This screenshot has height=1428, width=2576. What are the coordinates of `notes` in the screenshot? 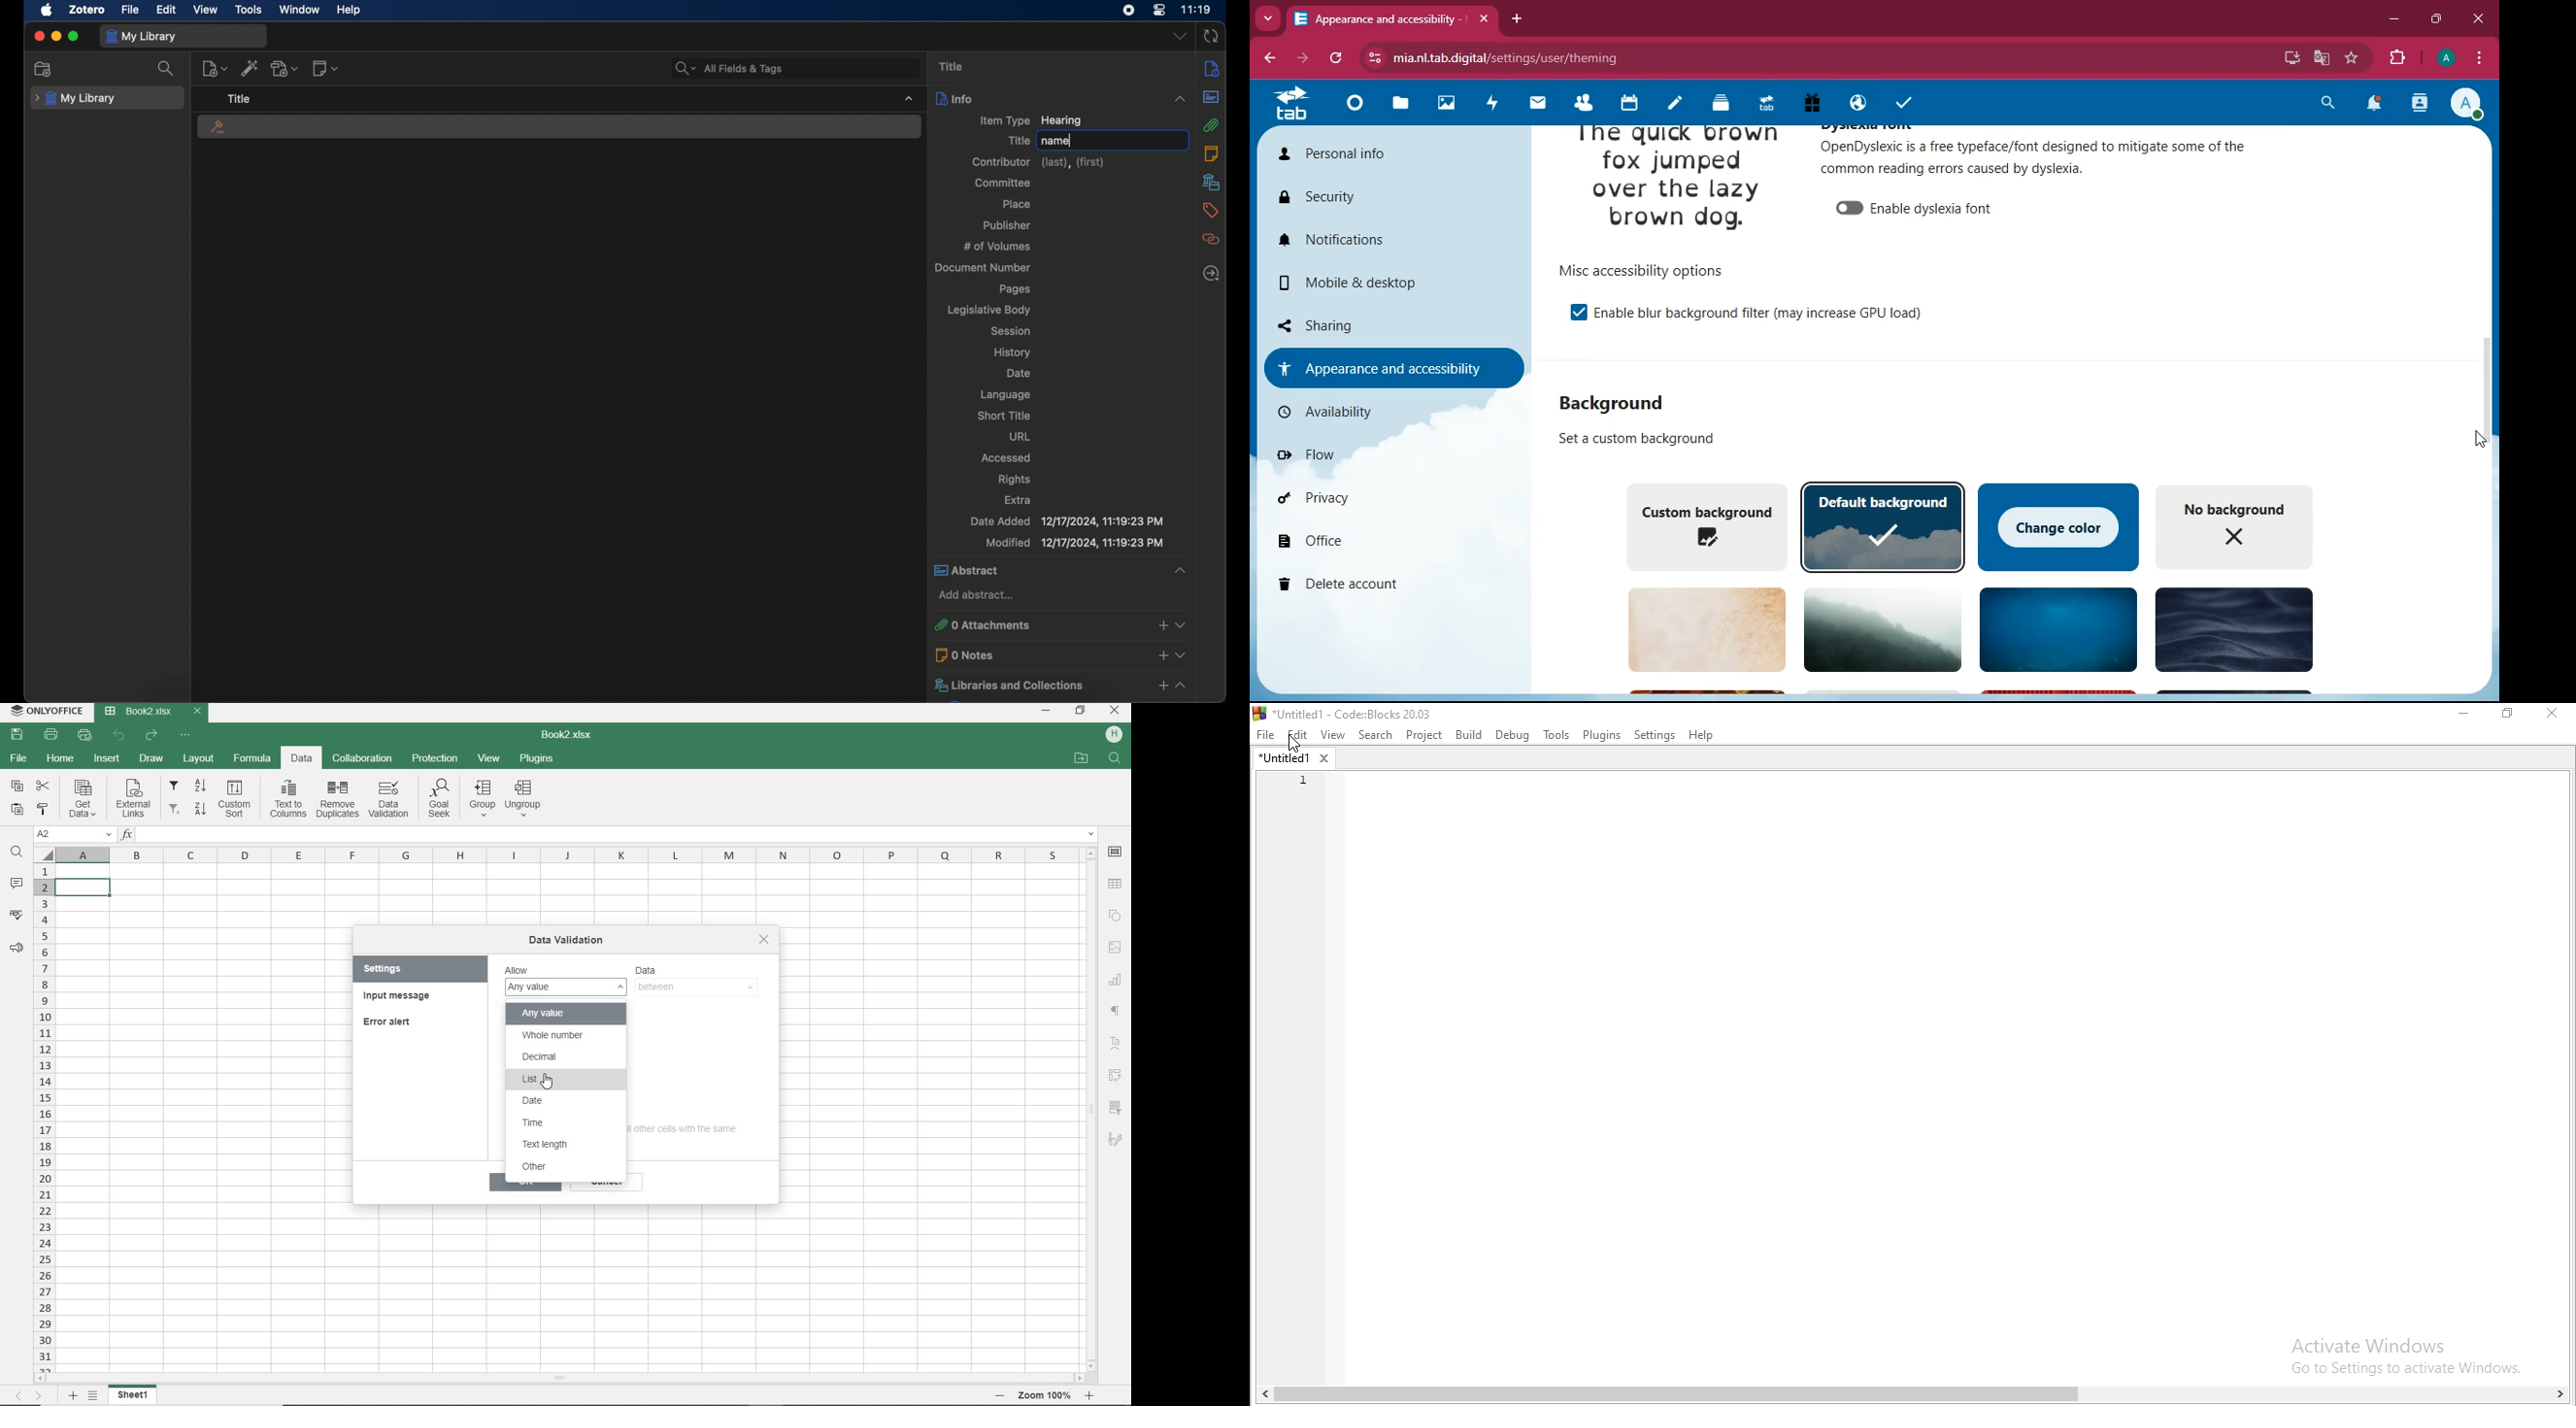 It's located at (1211, 154).